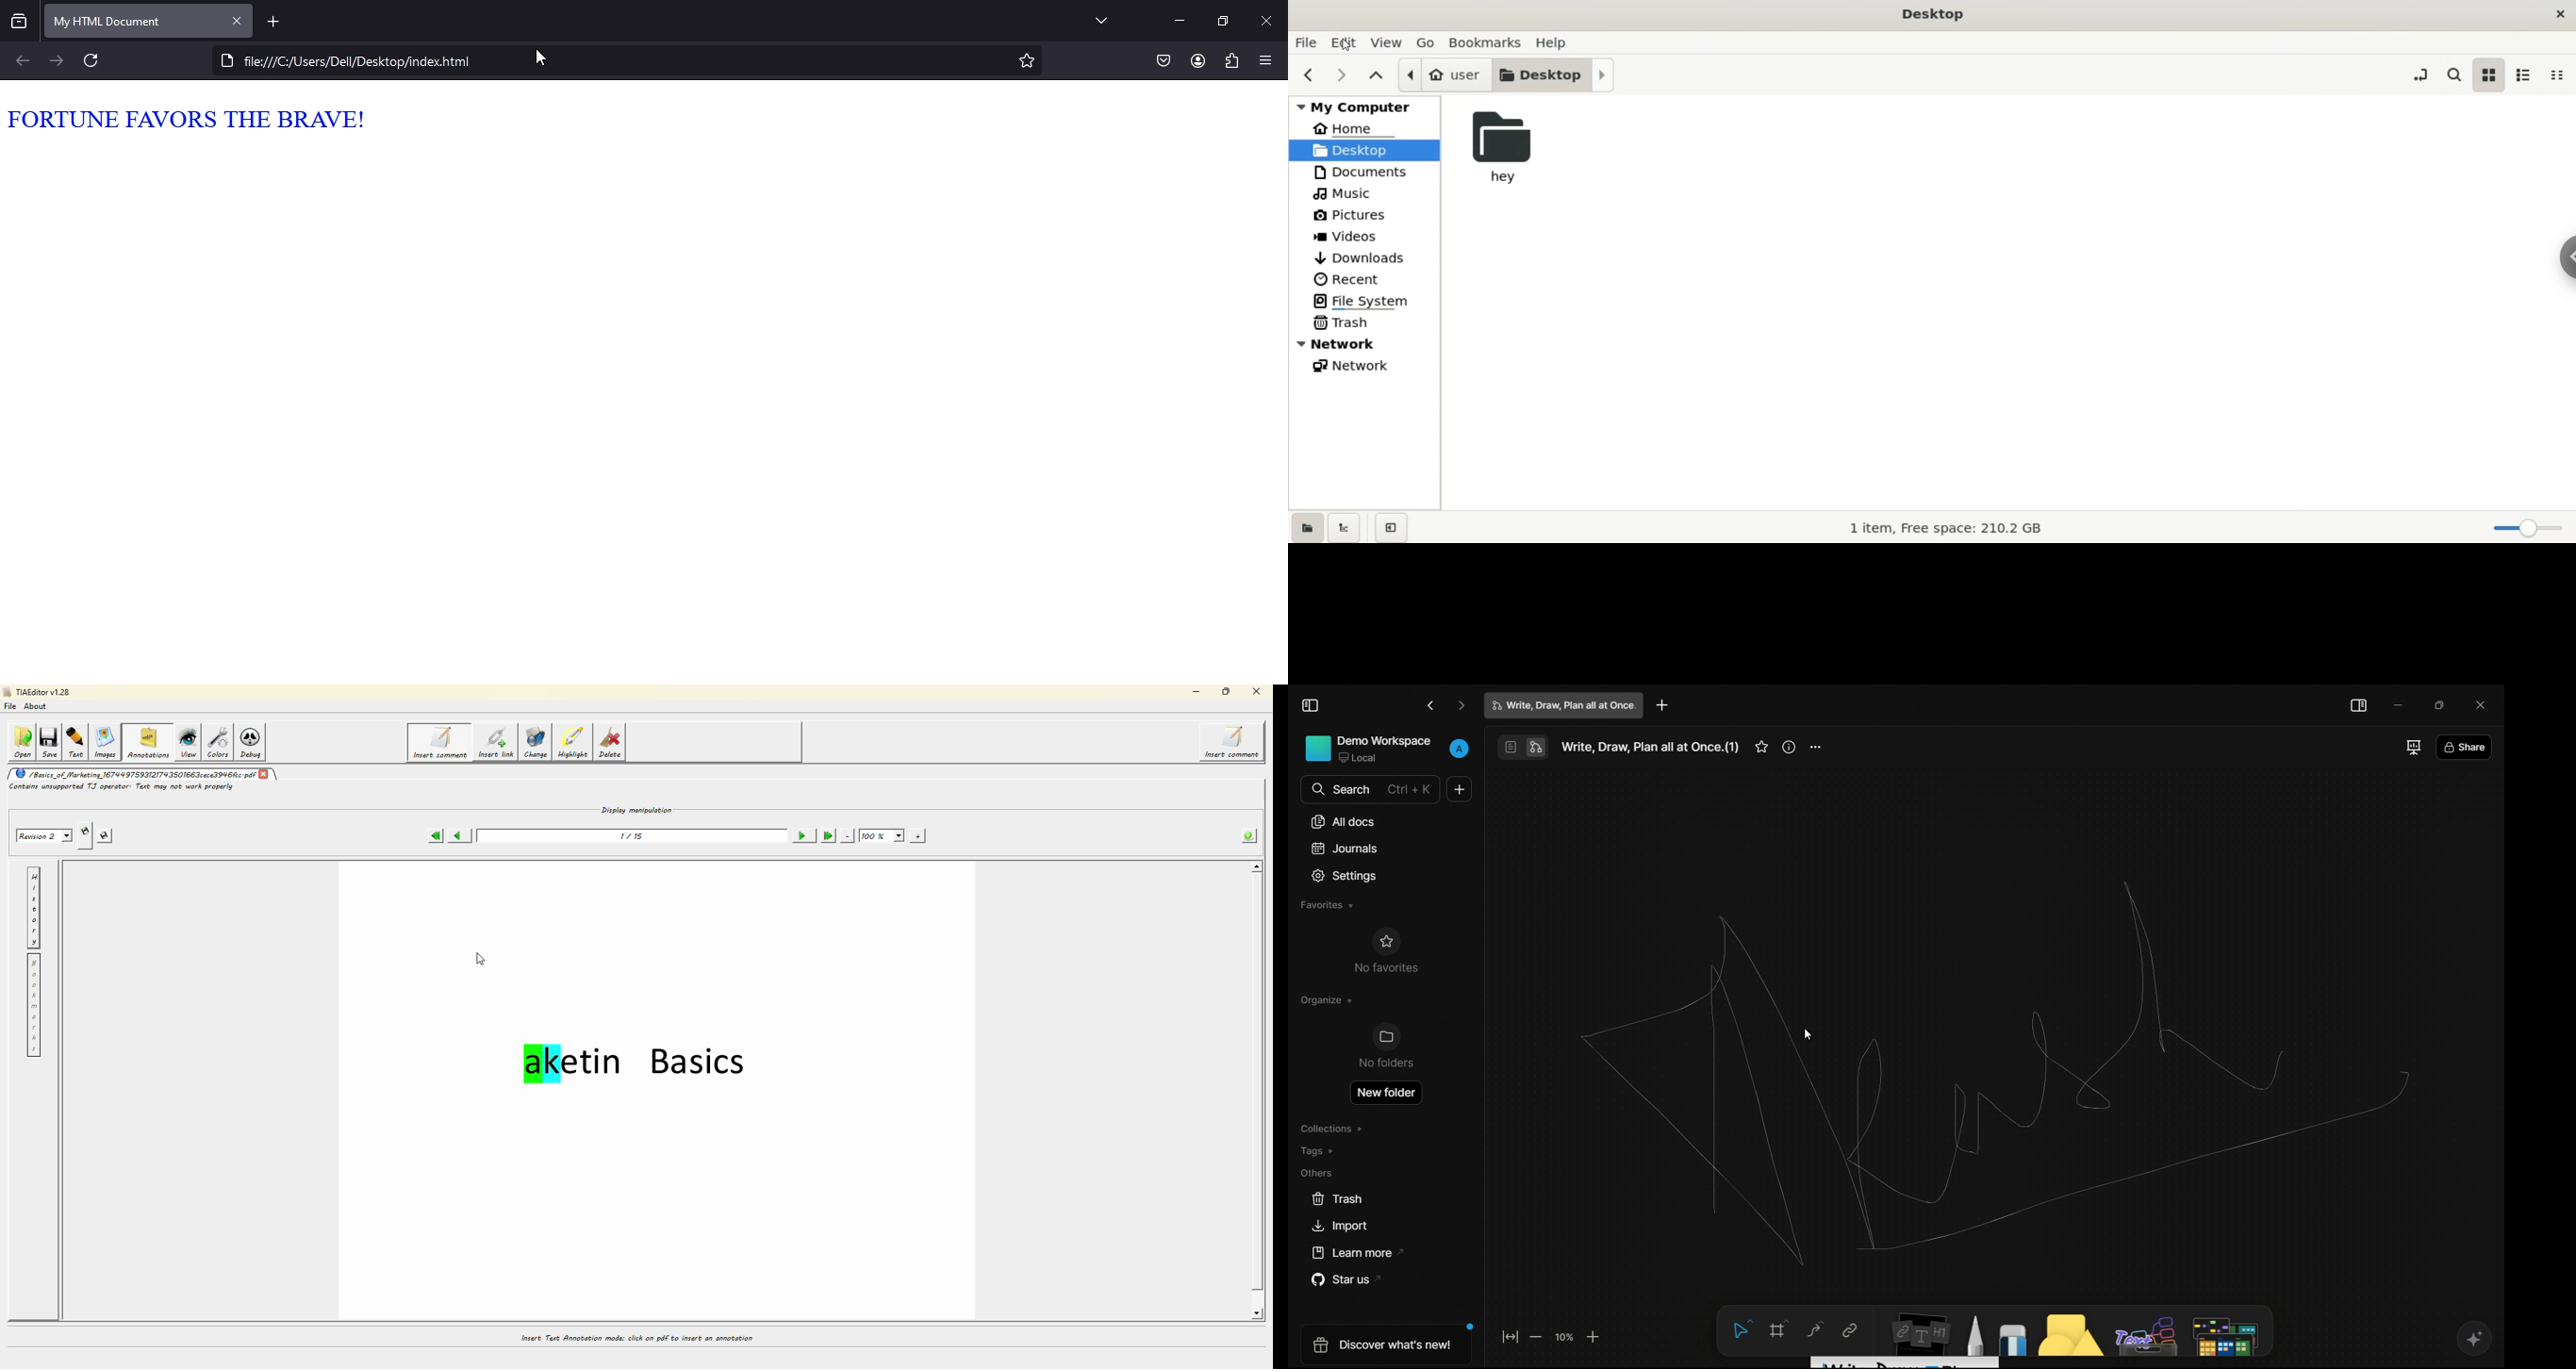 The height and width of the screenshot is (1372, 2576). I want to click on refresh, so click(91, 61).